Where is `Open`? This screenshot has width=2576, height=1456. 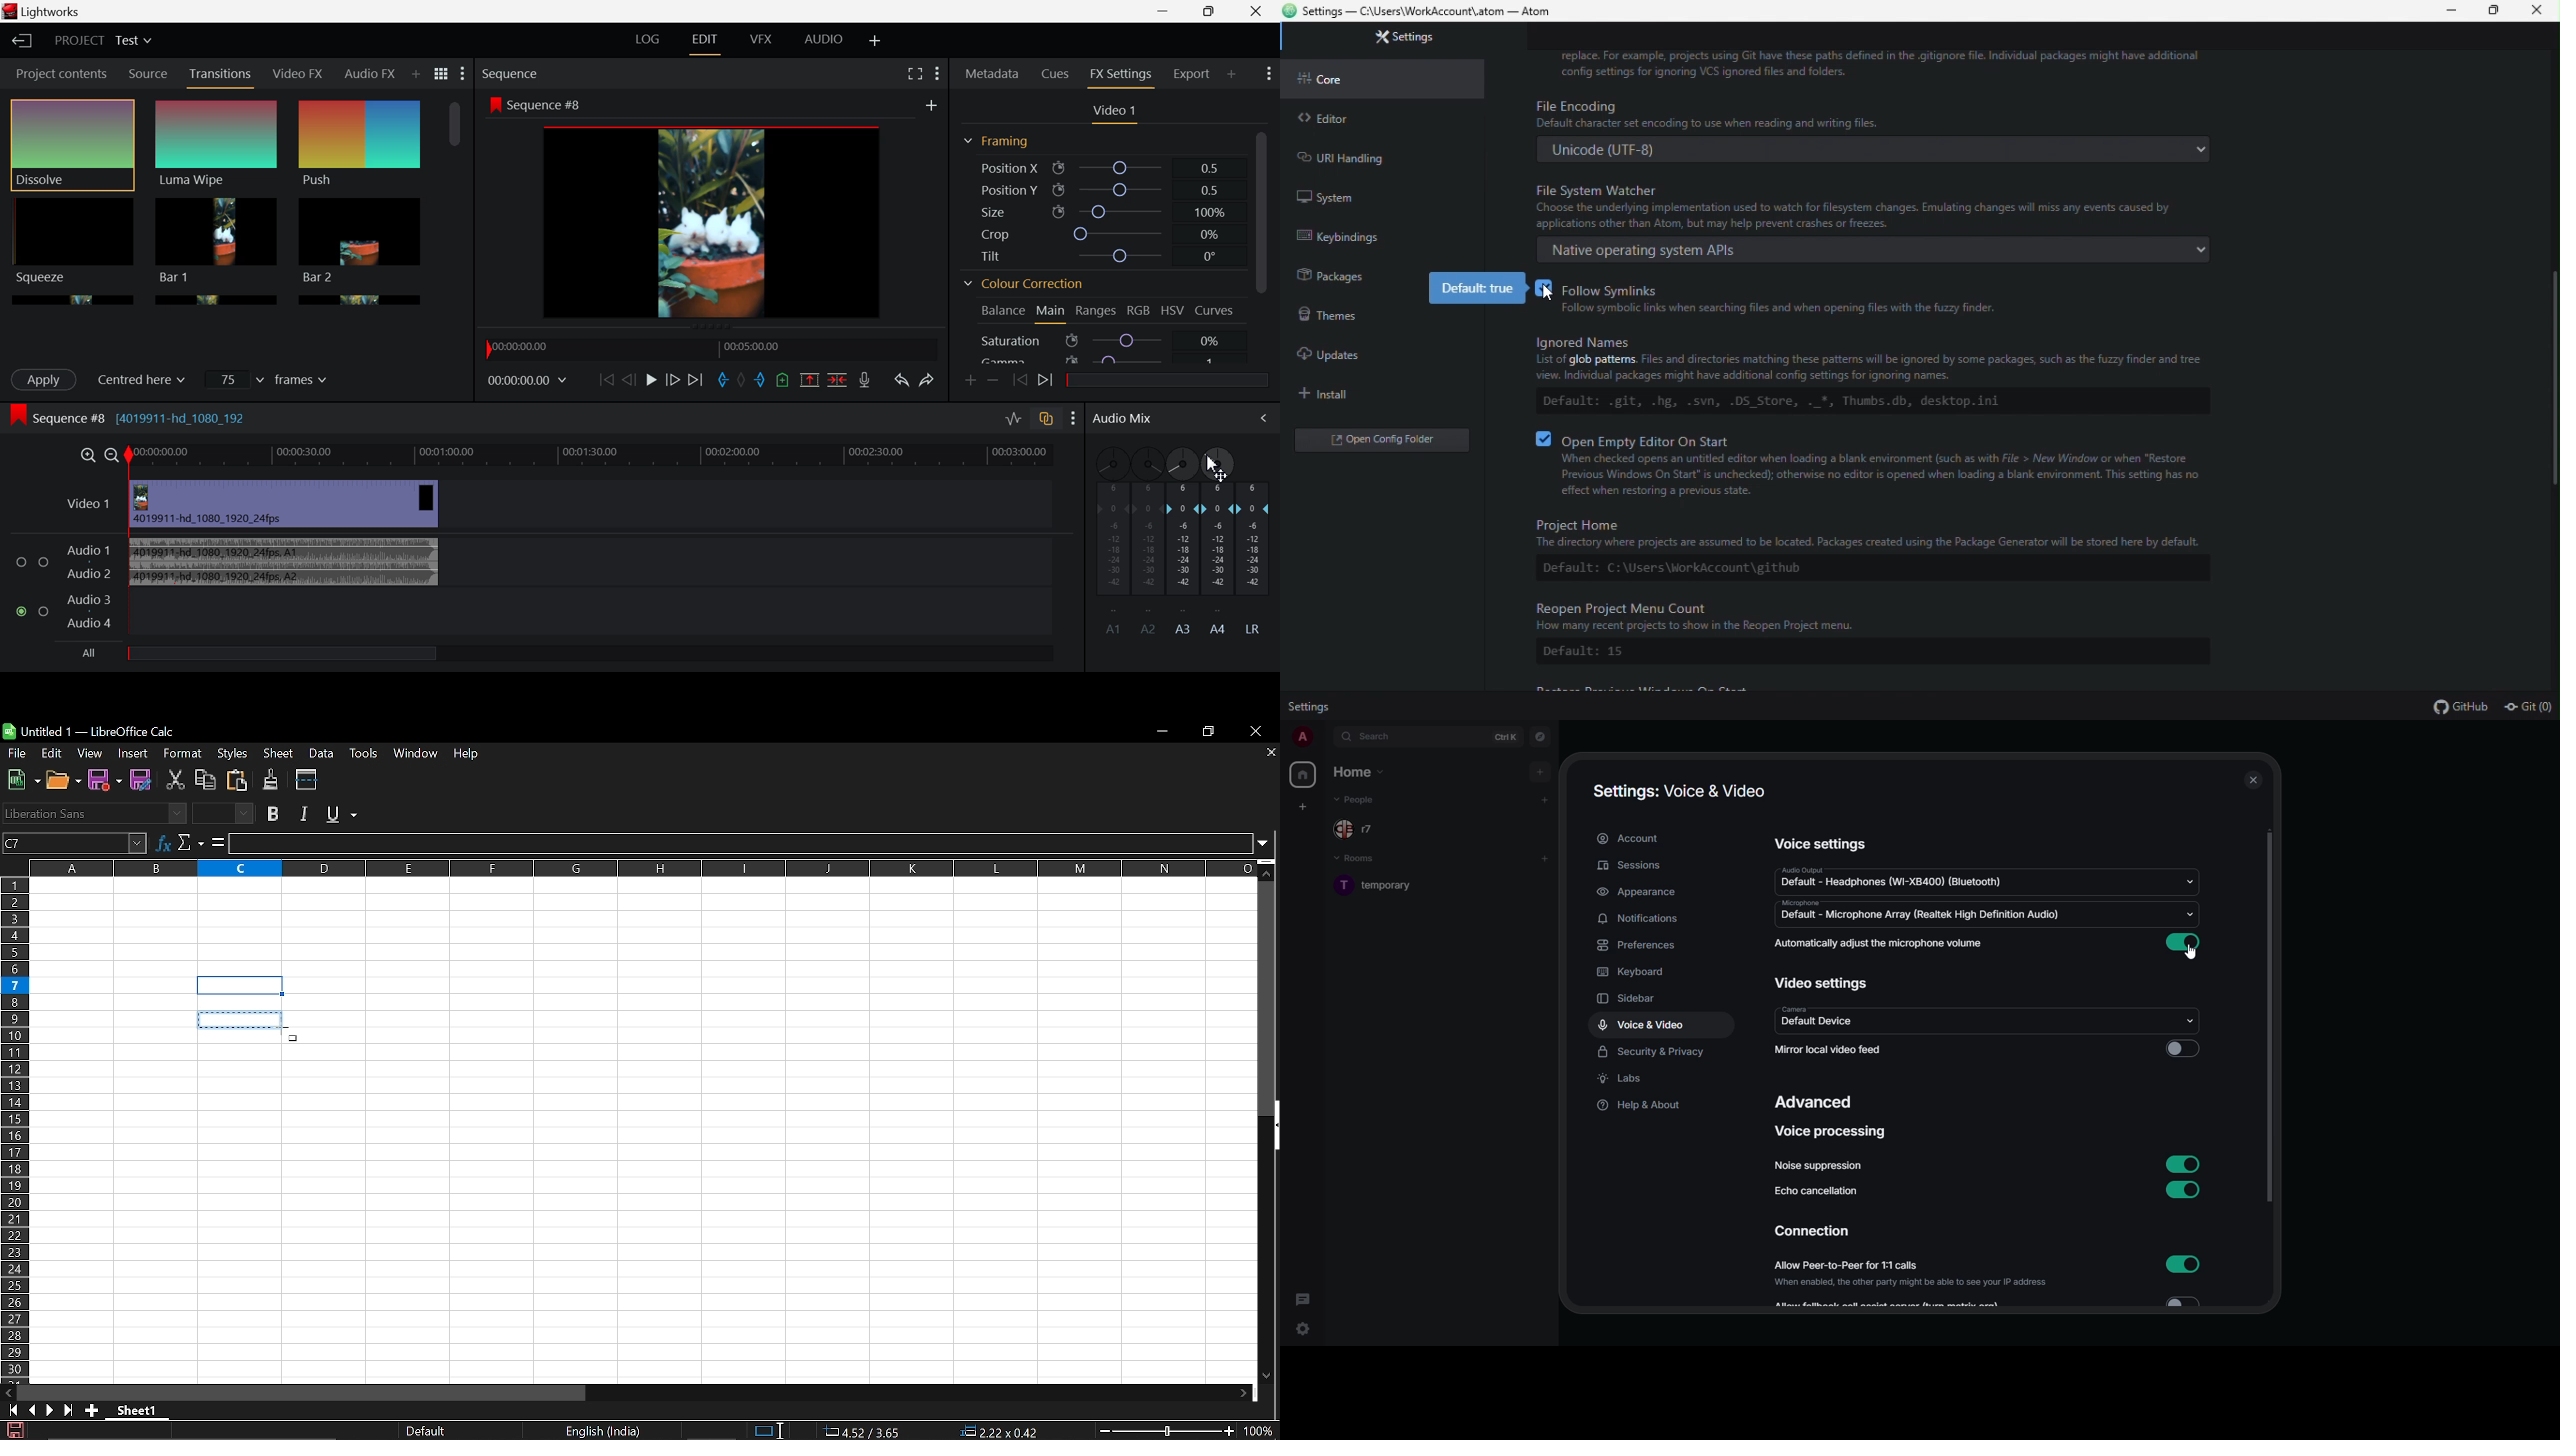
Open is located at coordinates (64, 780).